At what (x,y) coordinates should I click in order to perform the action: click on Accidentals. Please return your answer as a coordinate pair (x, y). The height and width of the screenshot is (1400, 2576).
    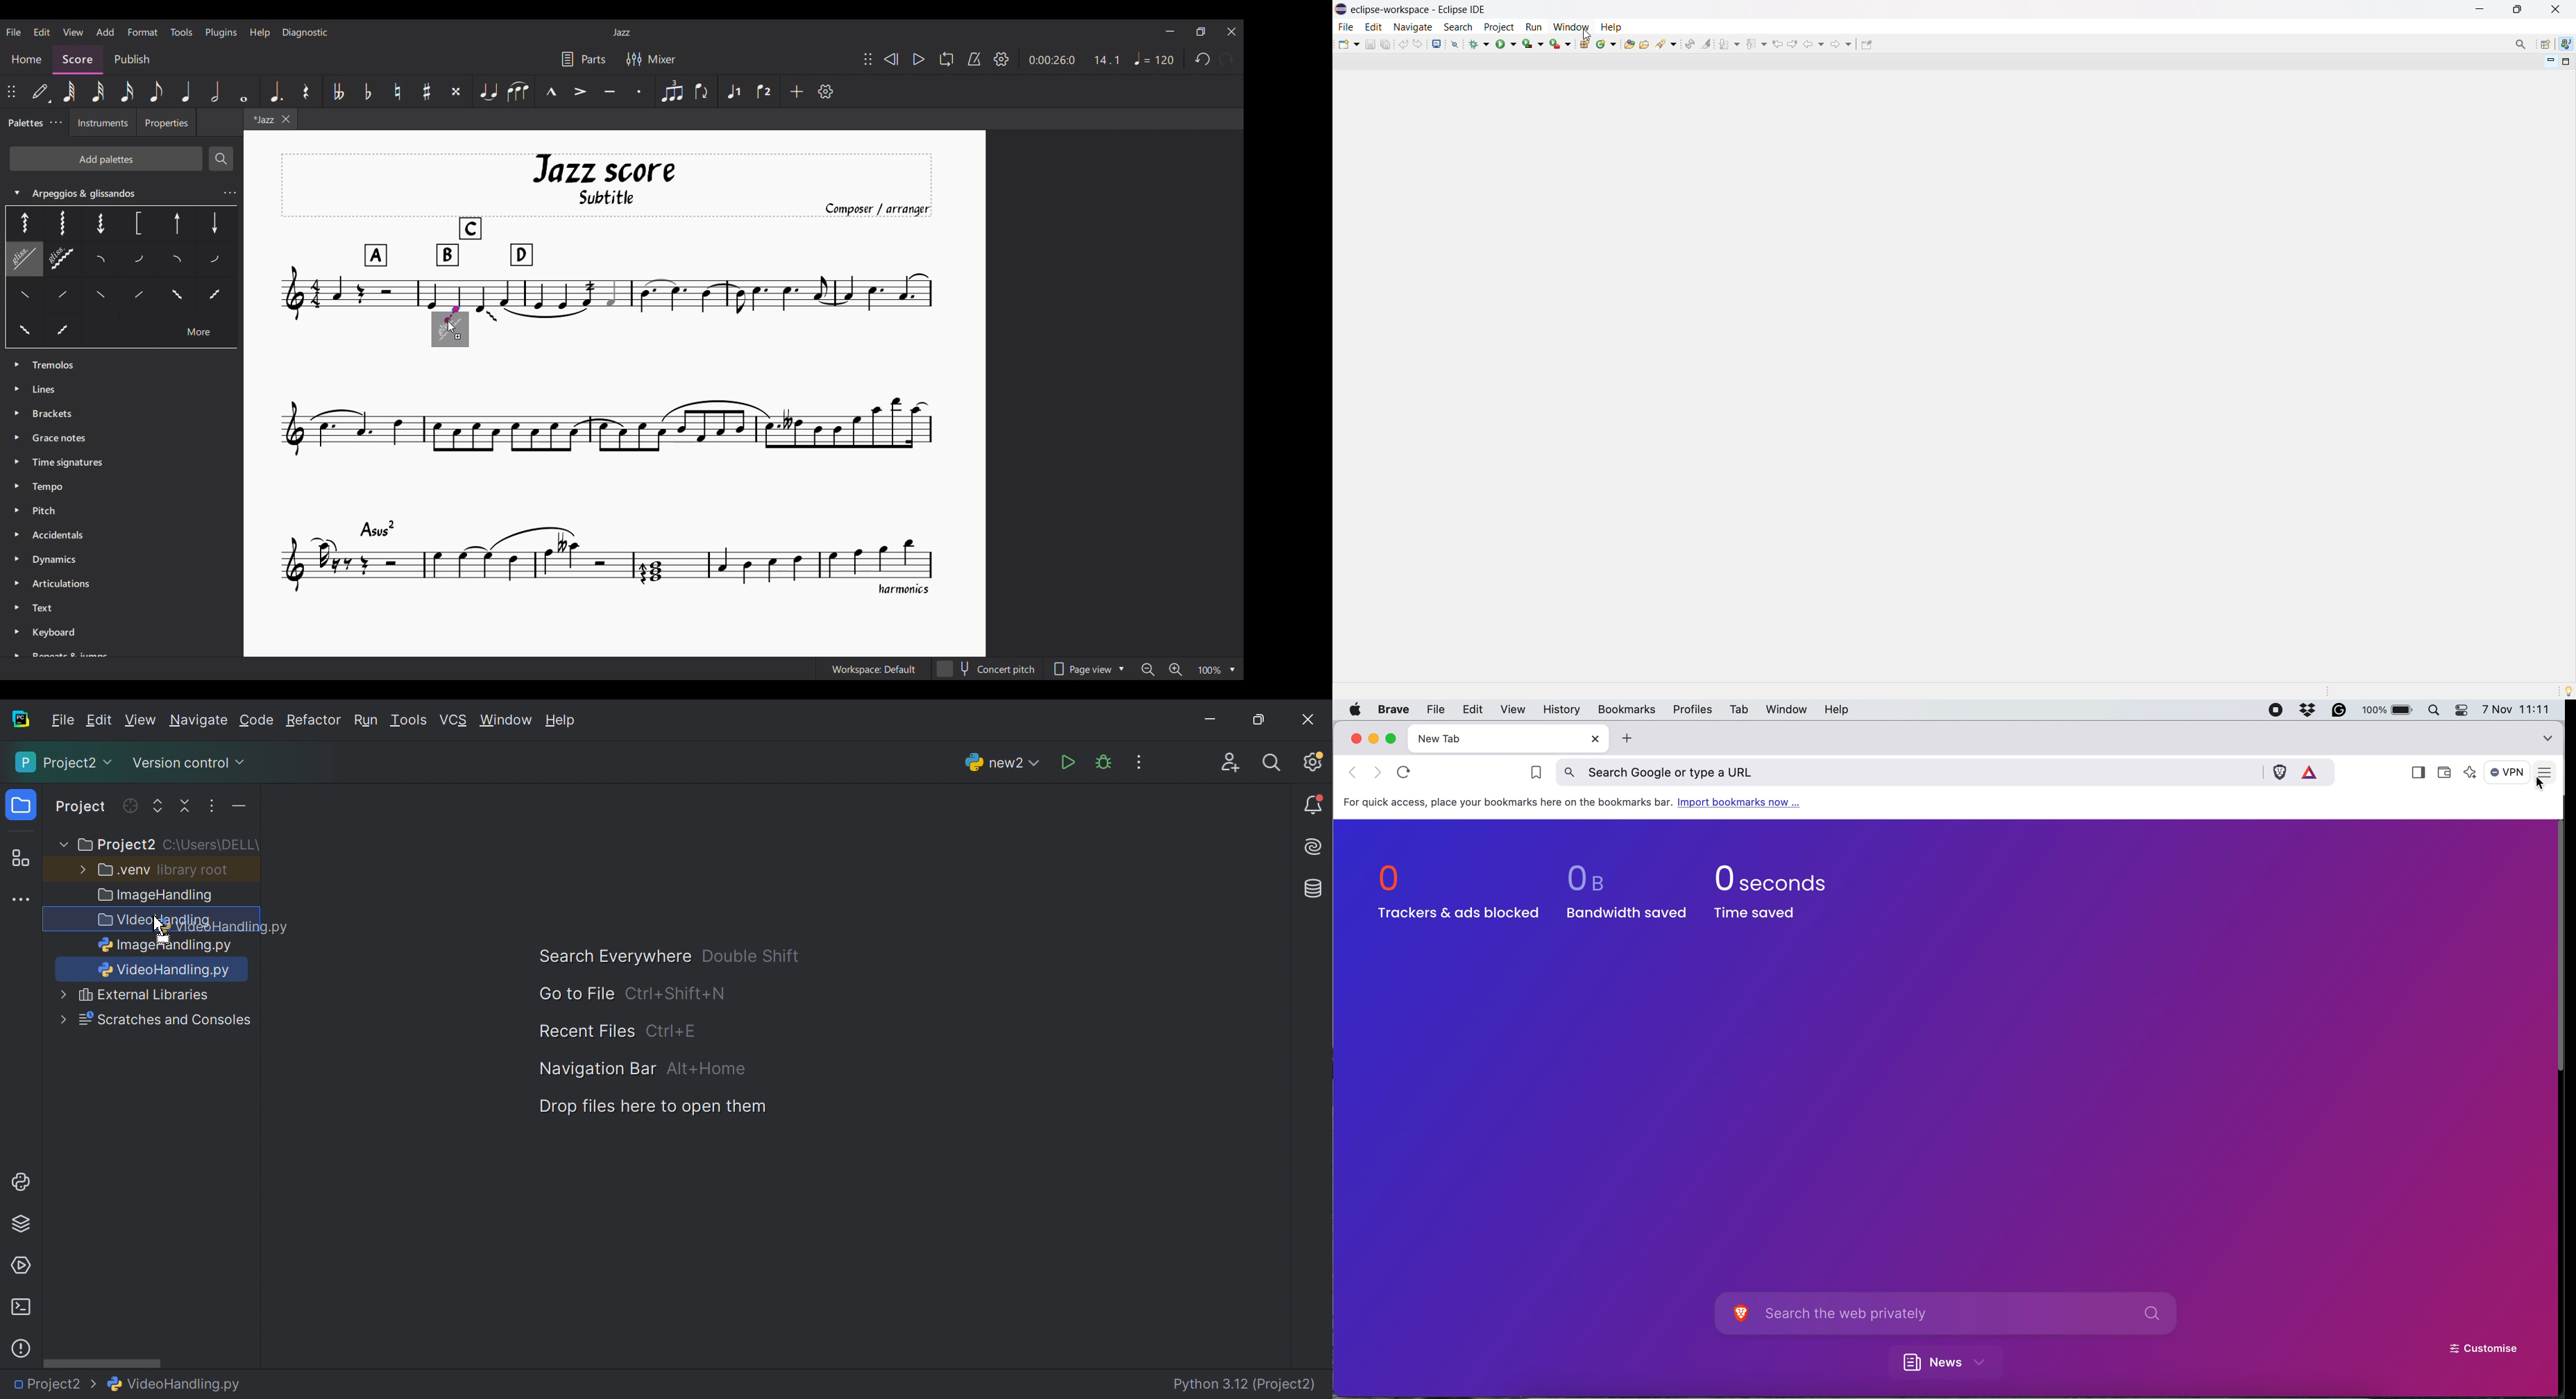
    Looking at the image, I should click on (65, 532).